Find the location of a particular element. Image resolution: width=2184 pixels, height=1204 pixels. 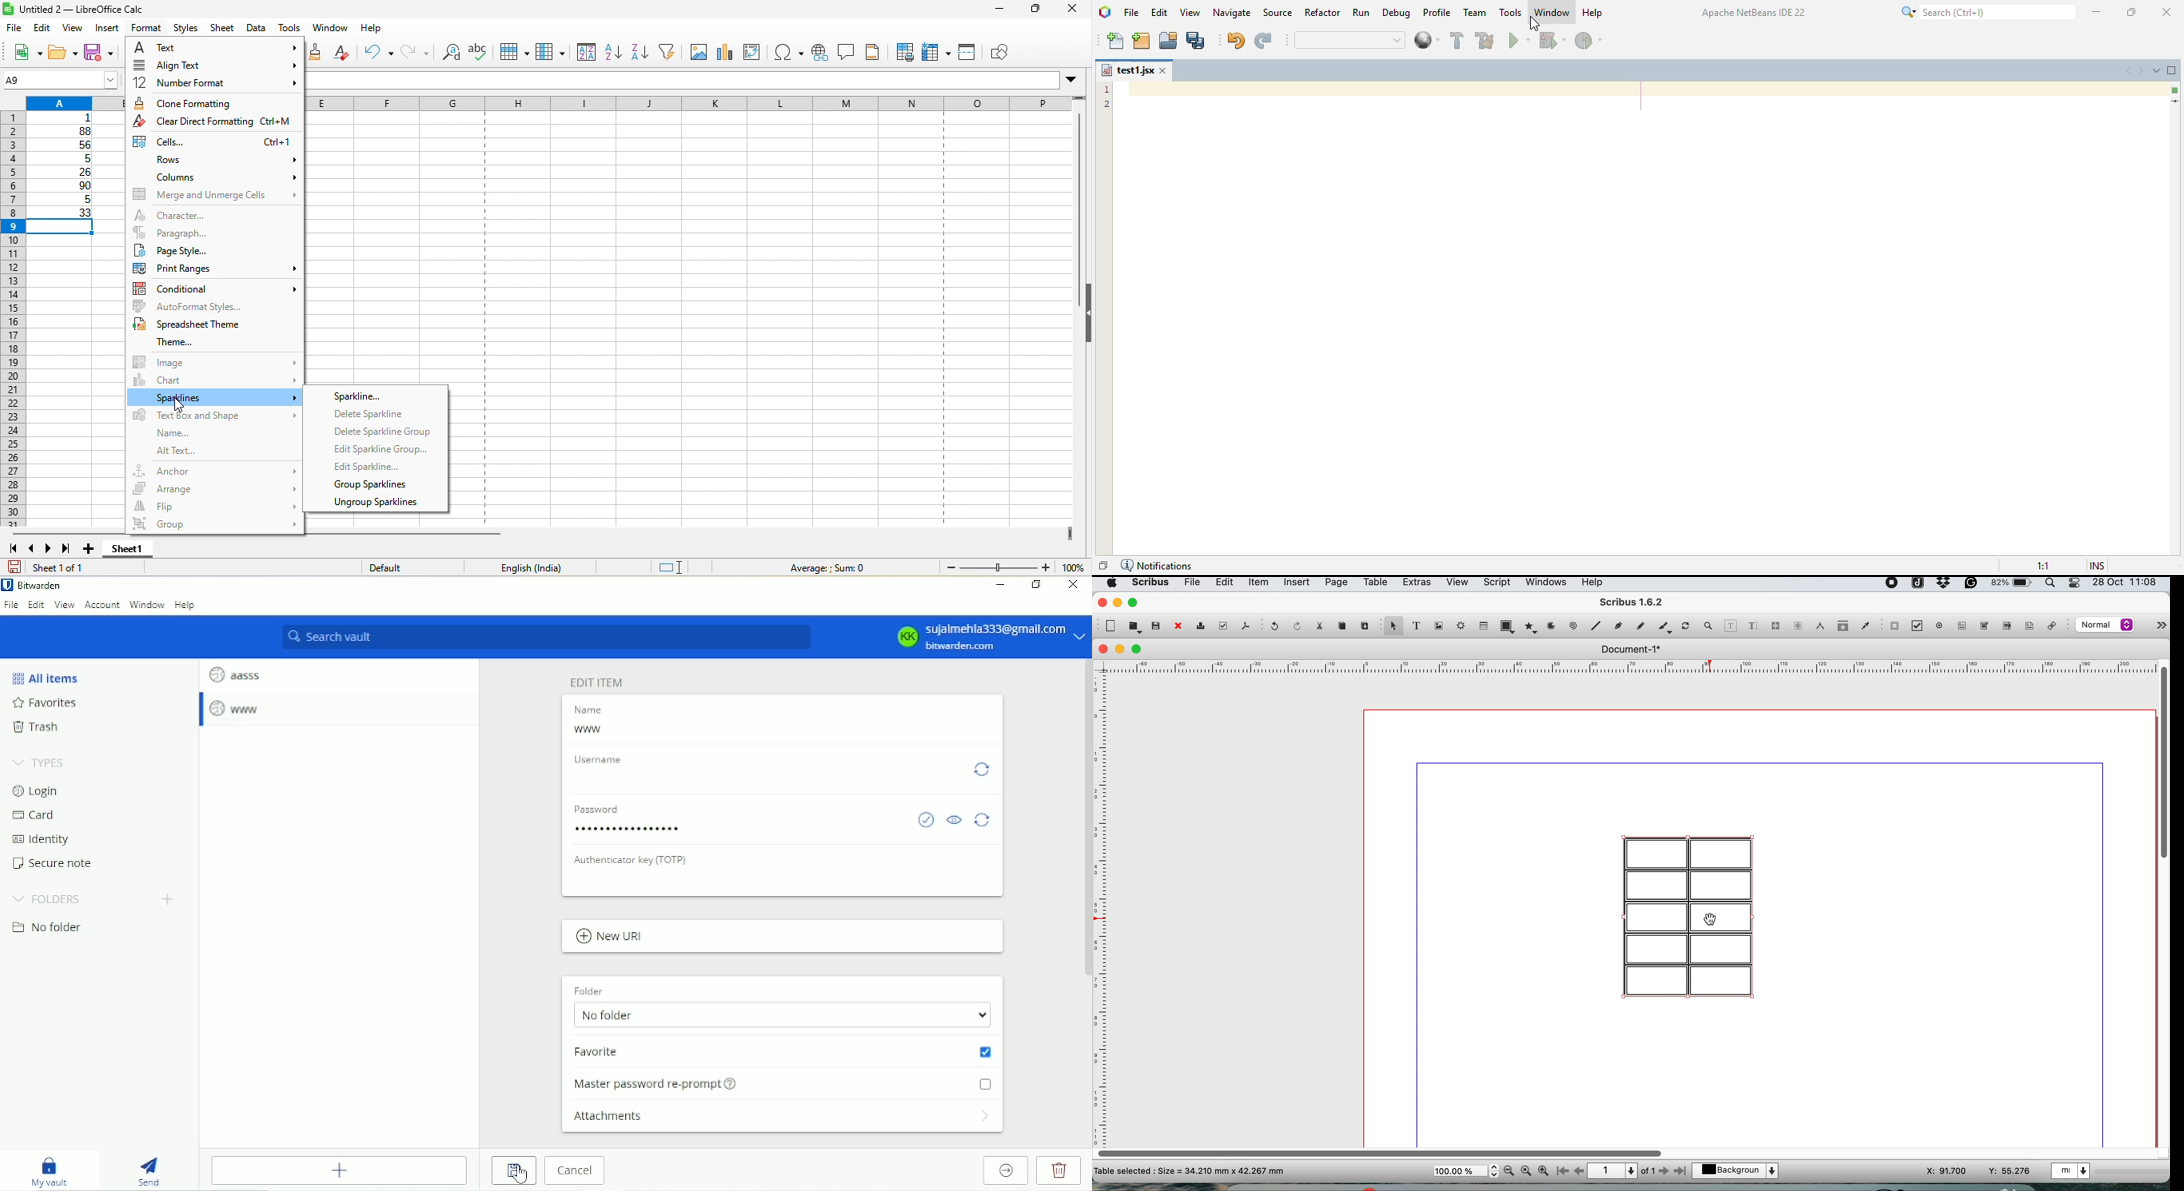

rows added is located at coordinates (1688, 913).